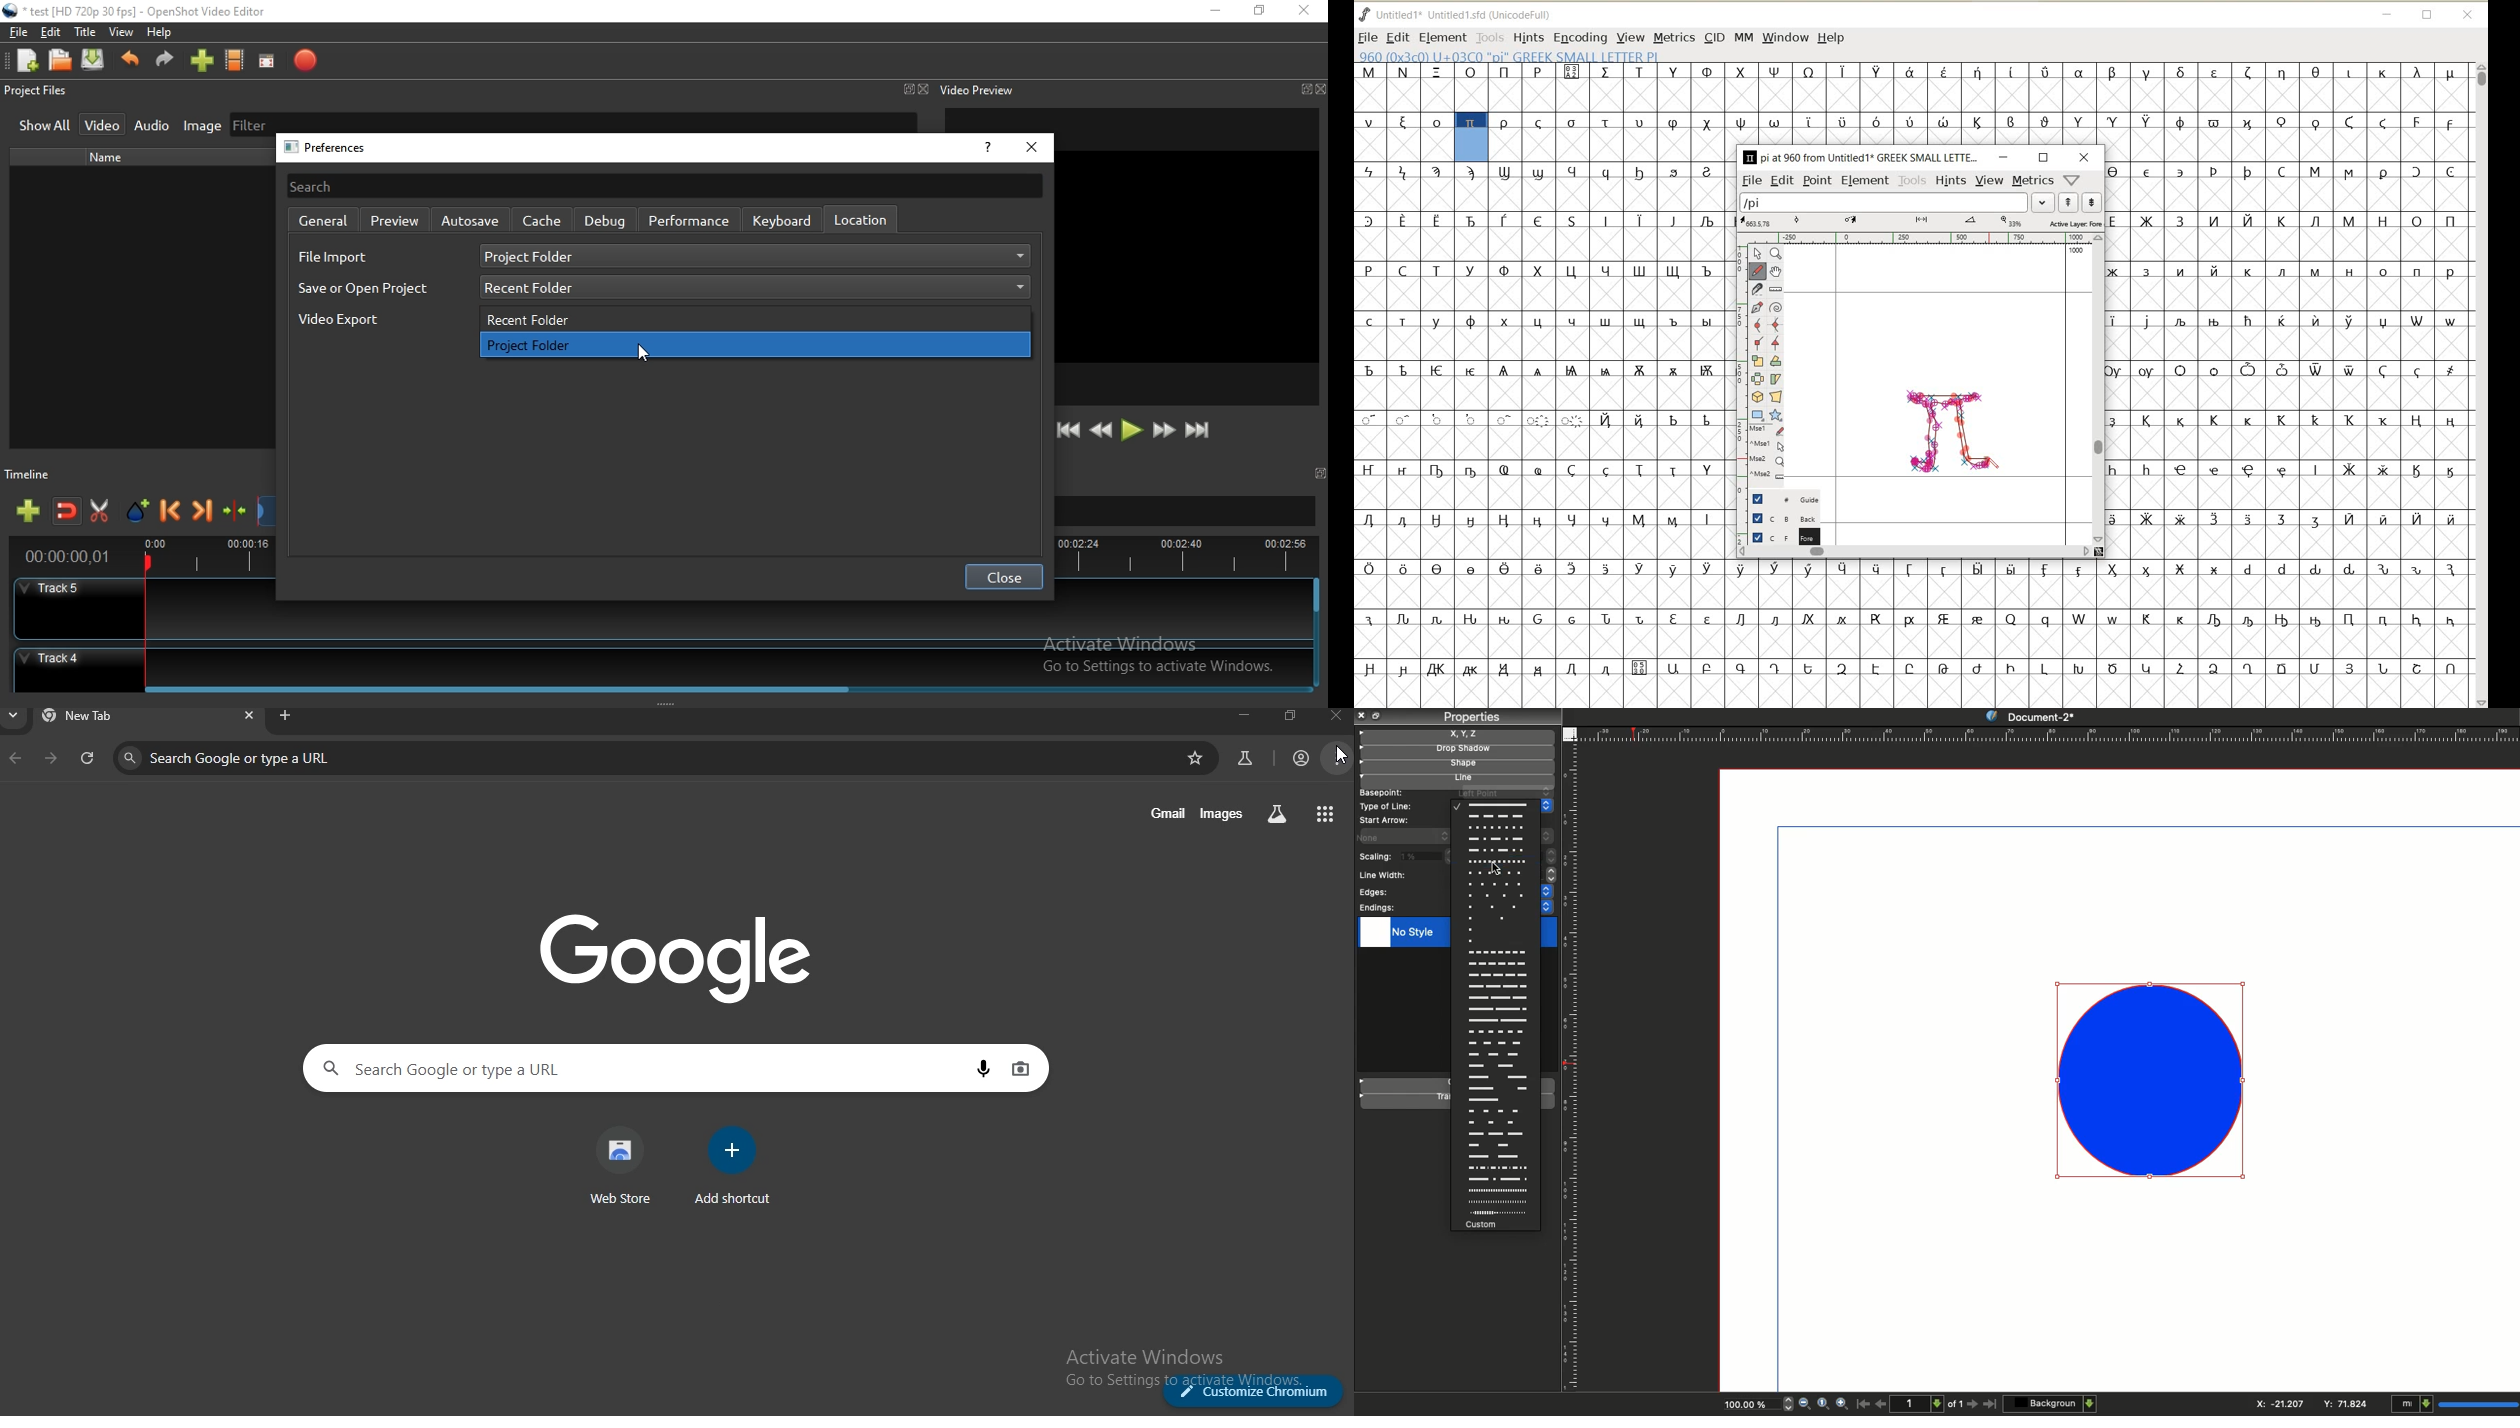 This screenshot has height=1428, width=2520. I want to click on Export video, so click(304, 61).